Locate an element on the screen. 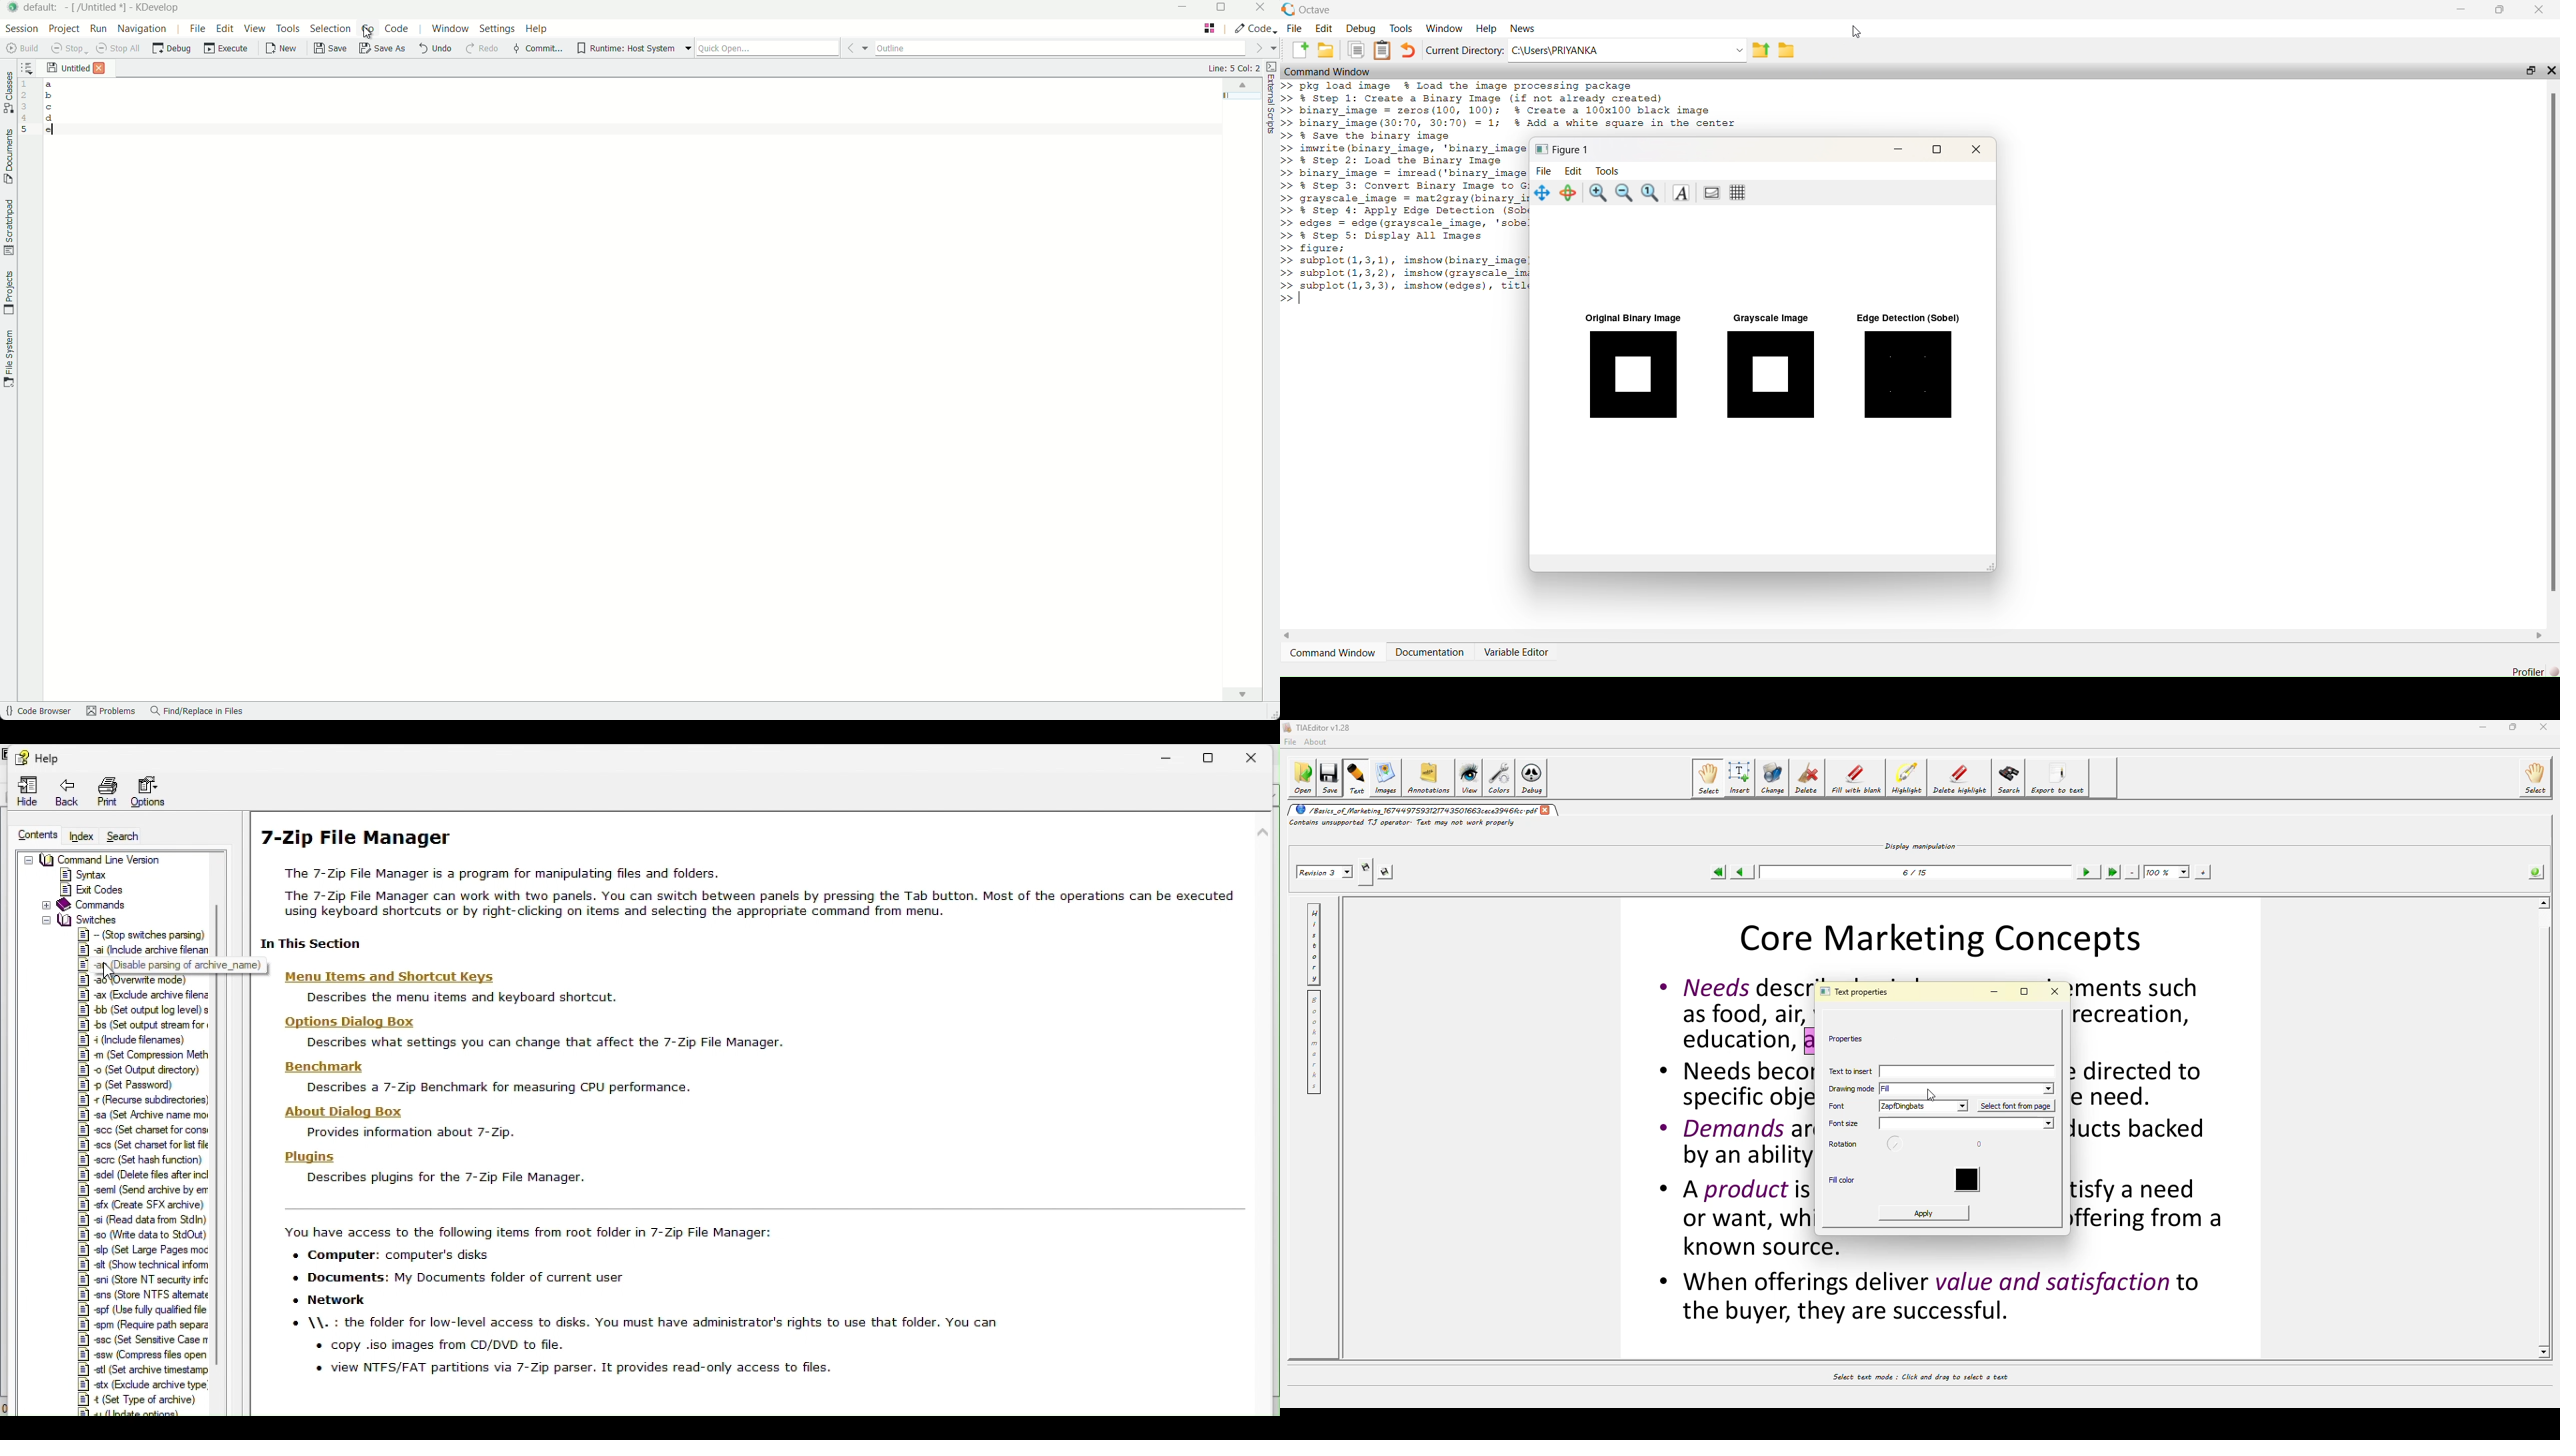 The width and height of the screenshot is (2576, 1456). ‘About Dialog Box is located at coordinates (361, 1111).